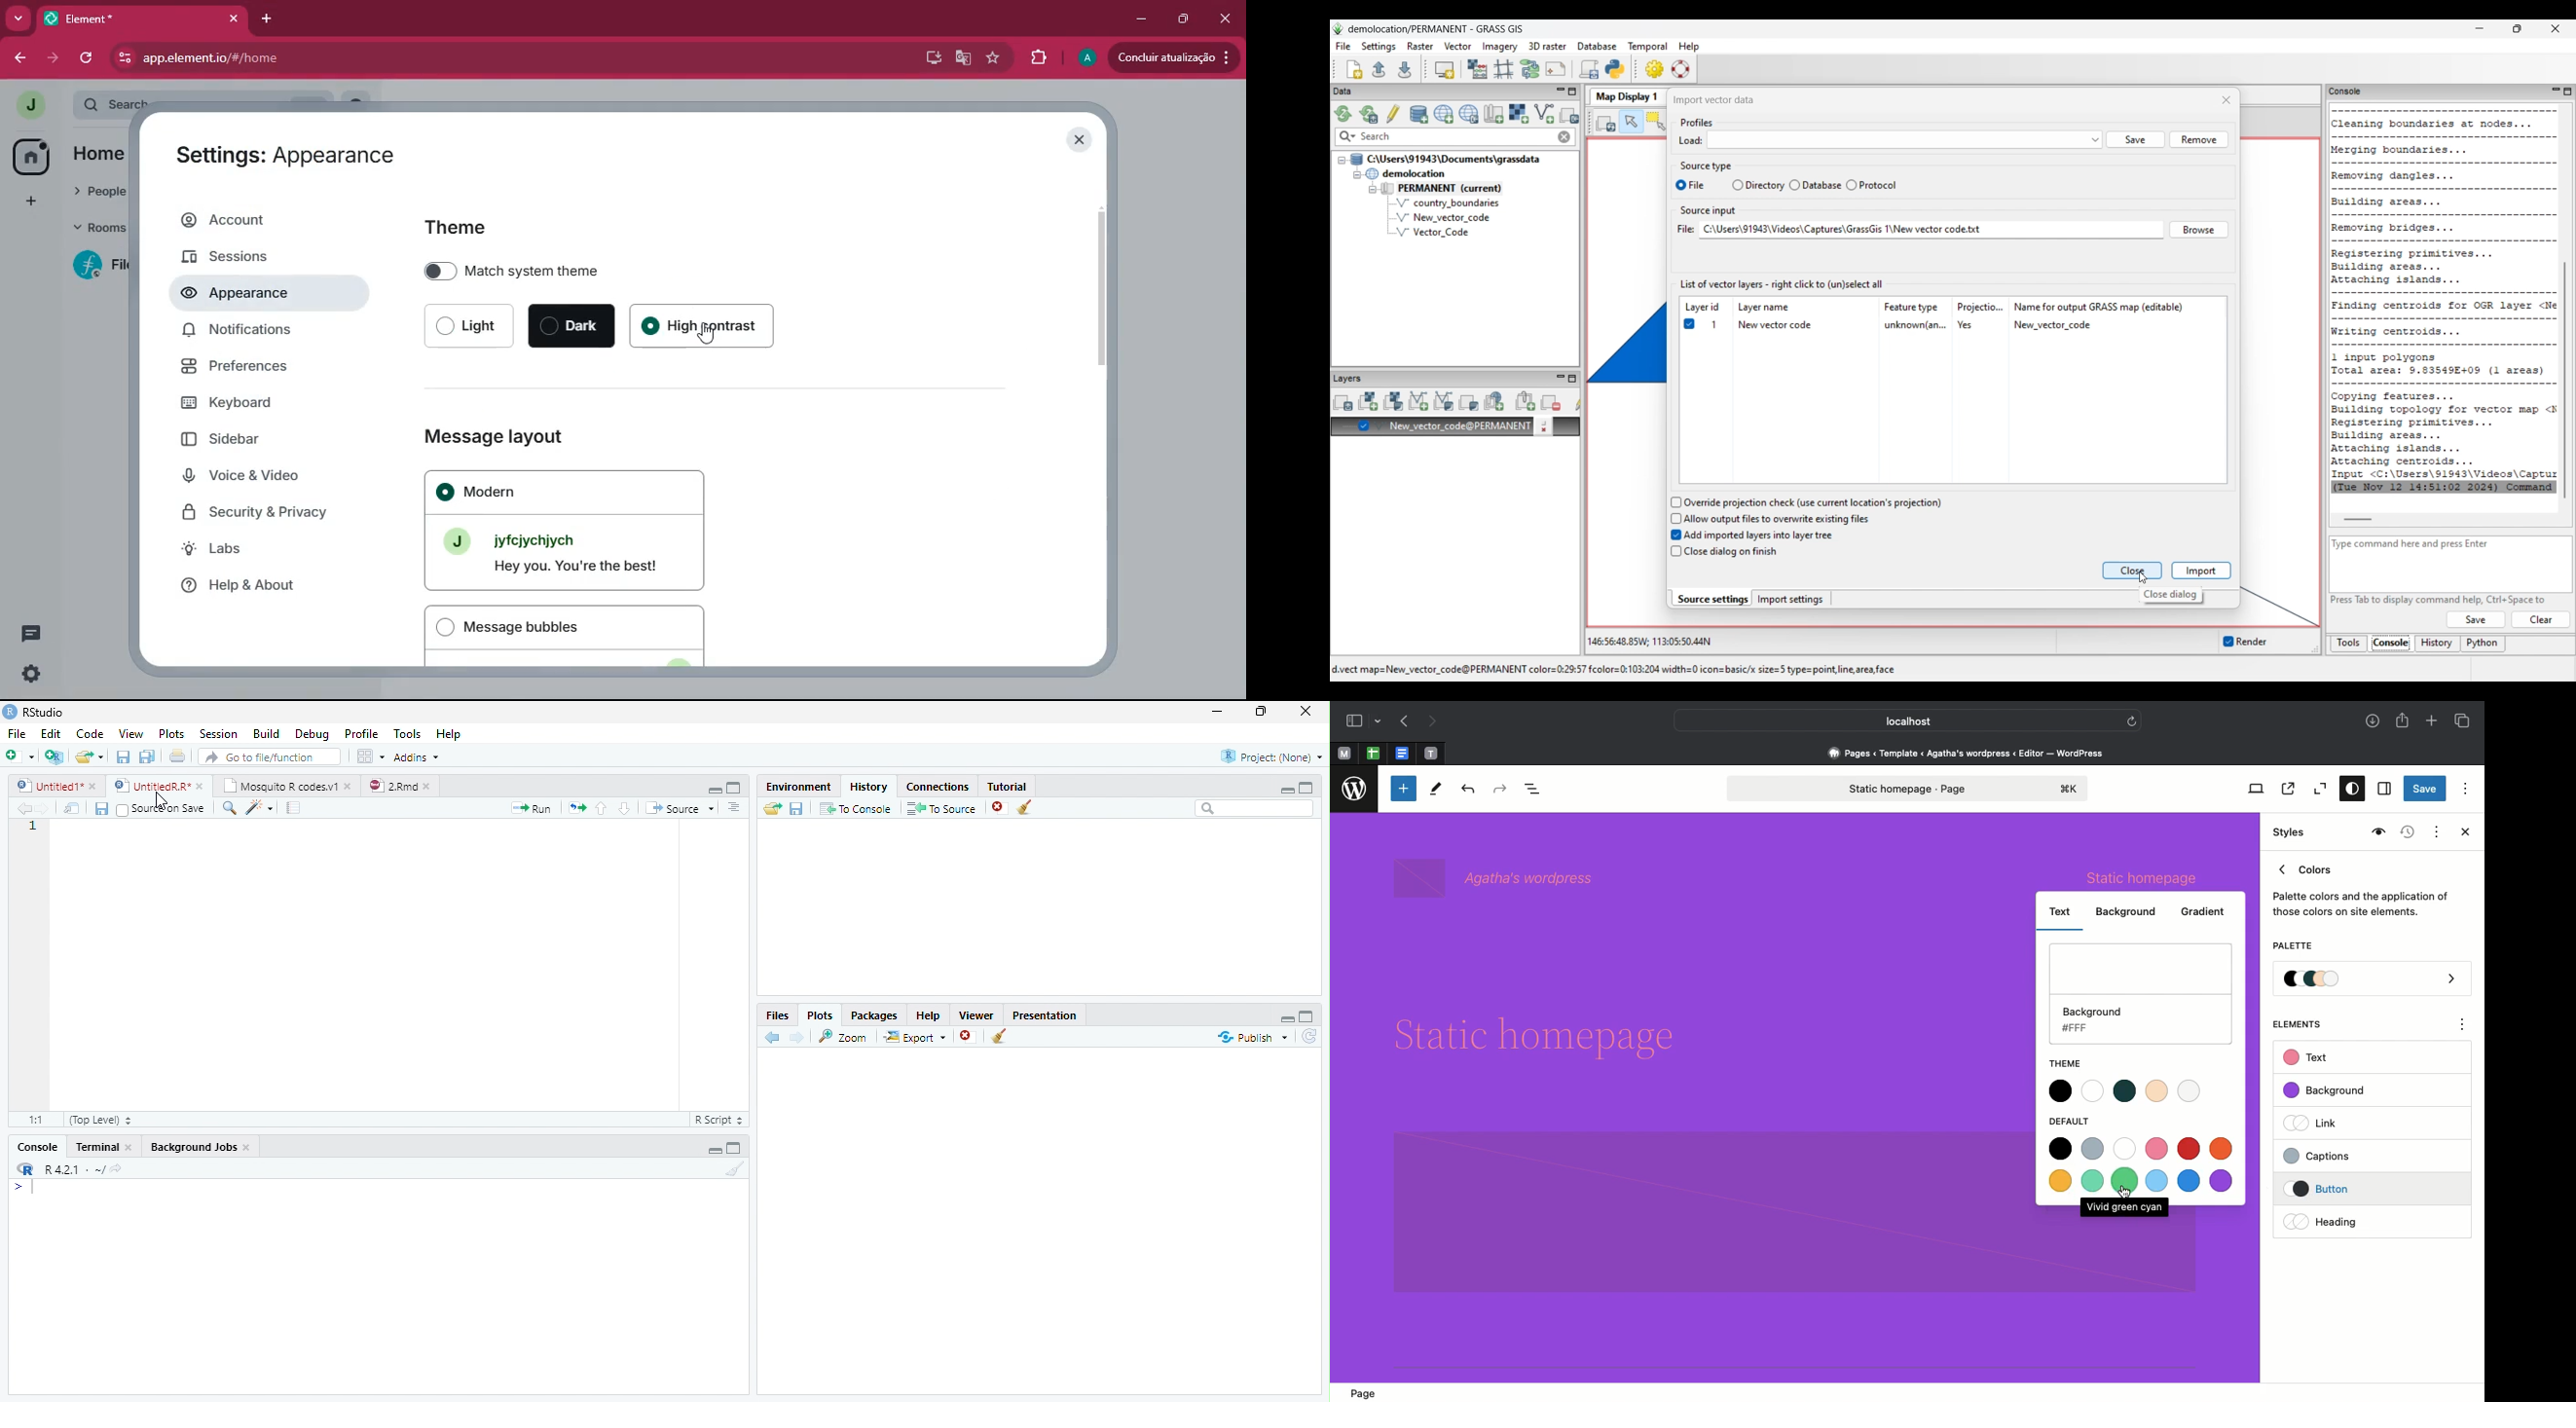  I want to click on Presentation, so click(1045, 1015).